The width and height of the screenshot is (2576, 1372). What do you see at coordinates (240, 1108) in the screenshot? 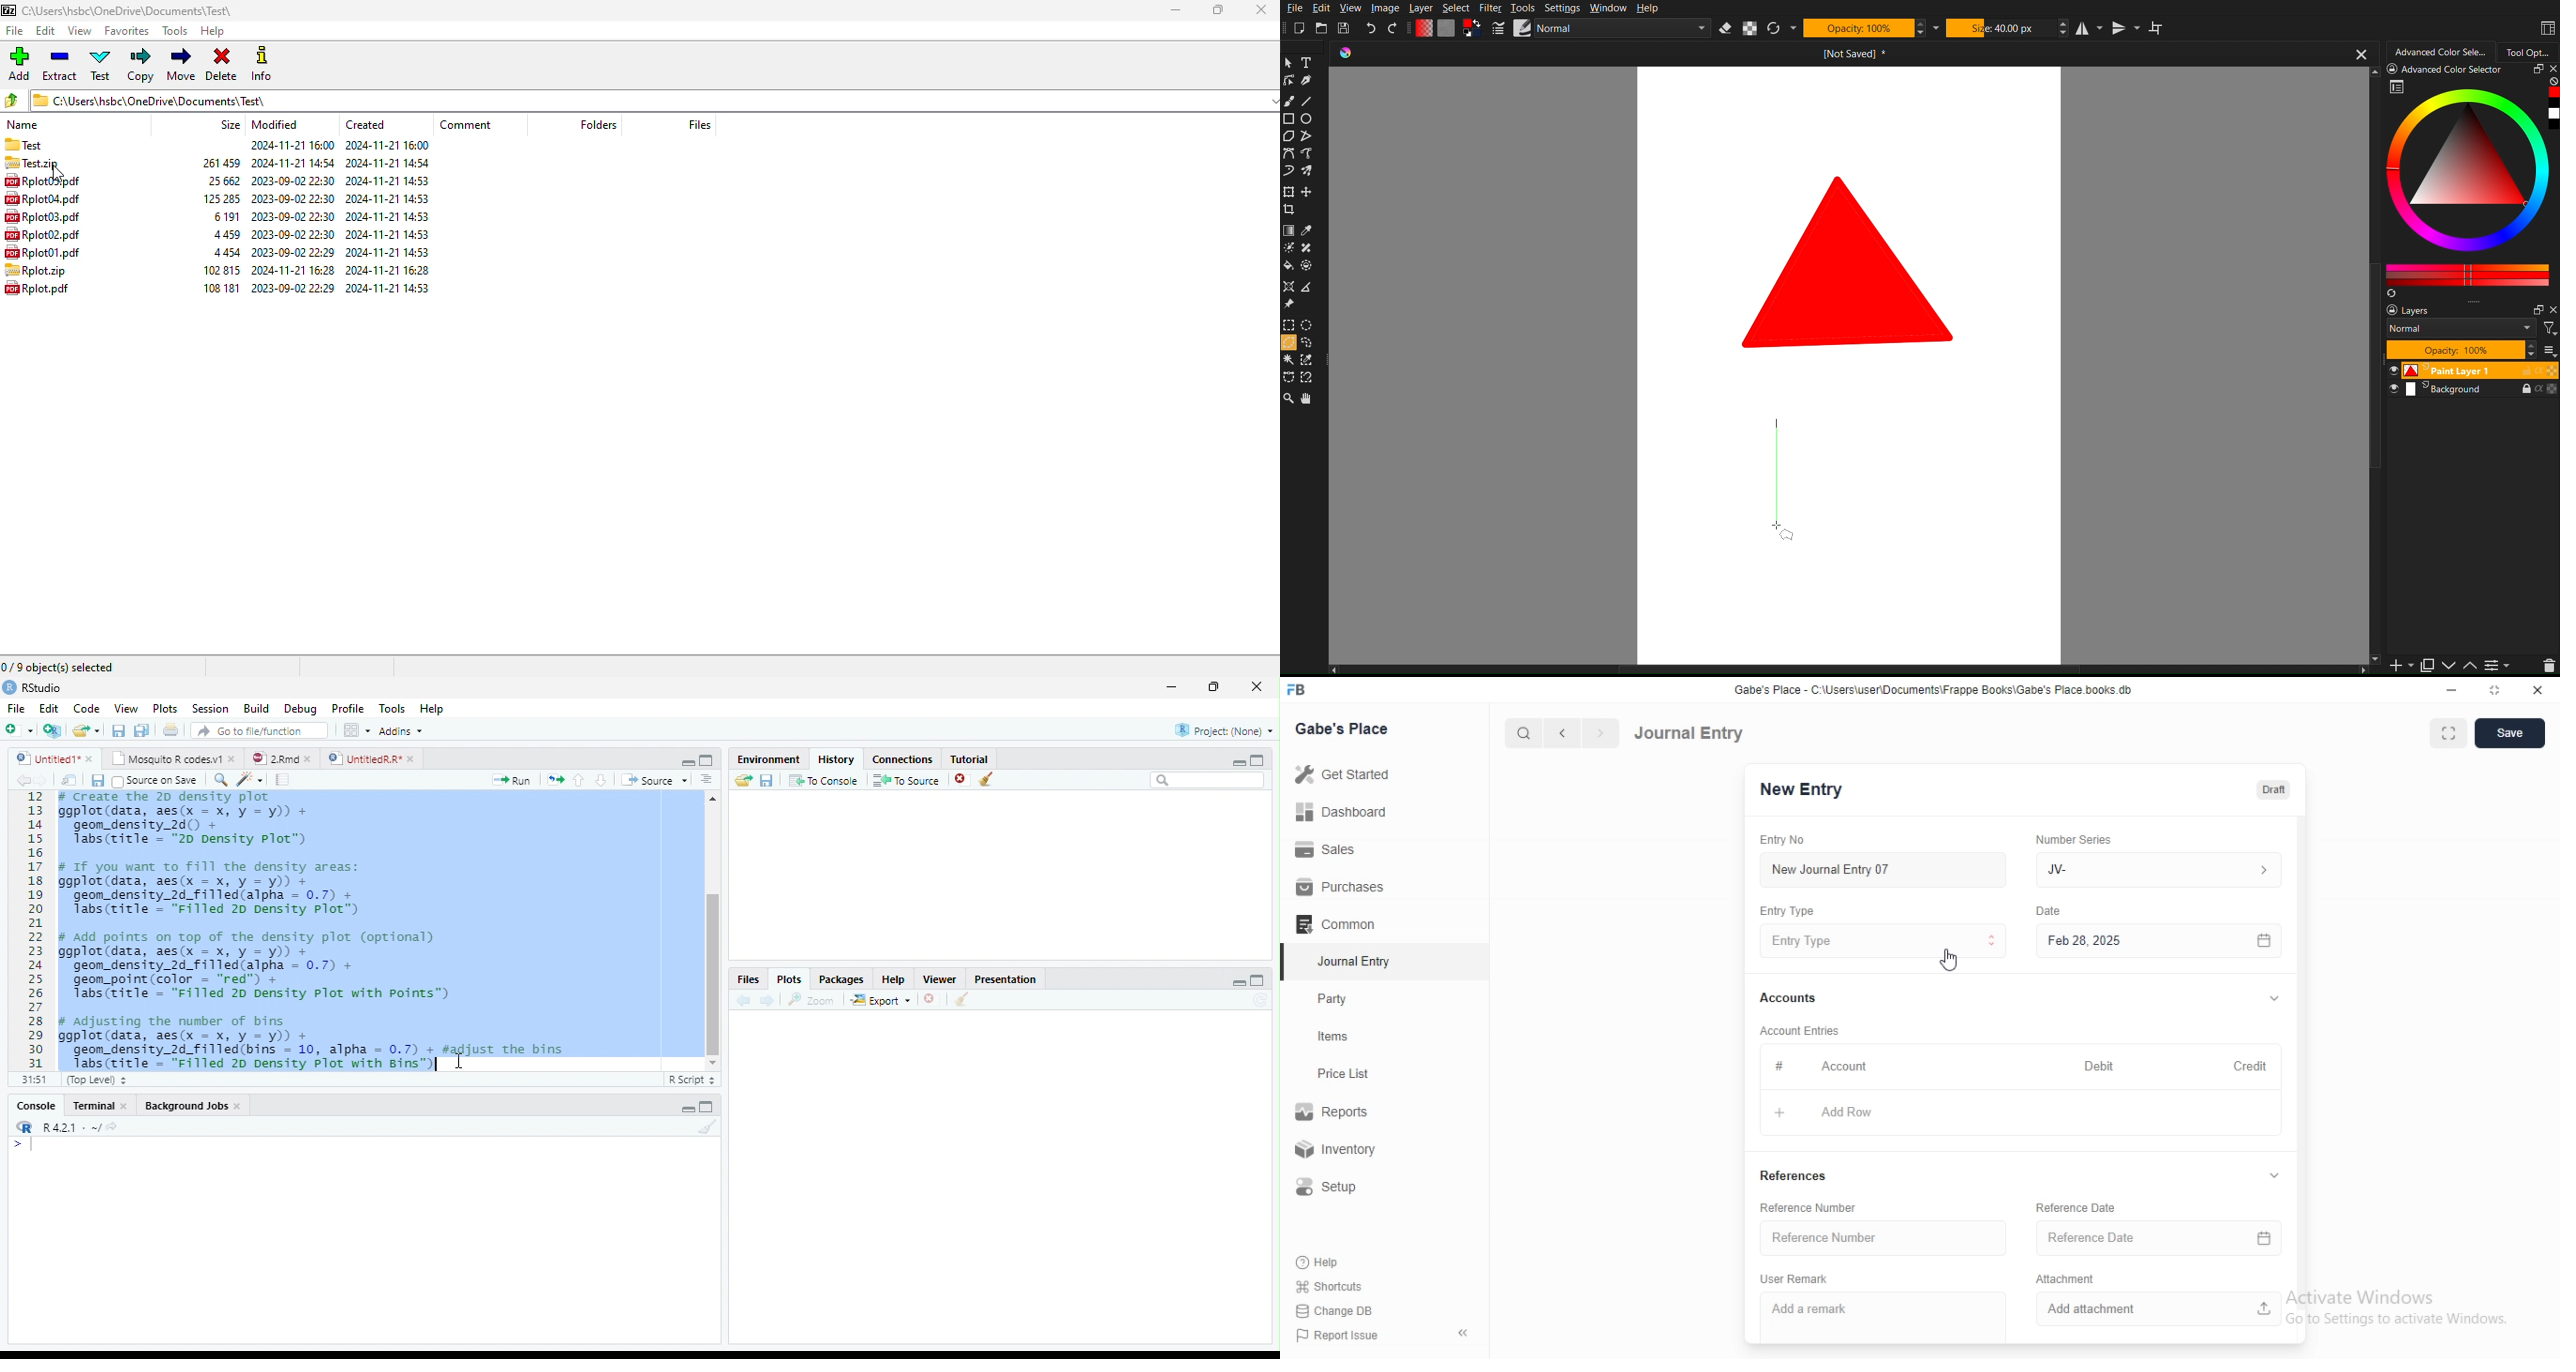
I see `close` at bounding box center [240, 1108].